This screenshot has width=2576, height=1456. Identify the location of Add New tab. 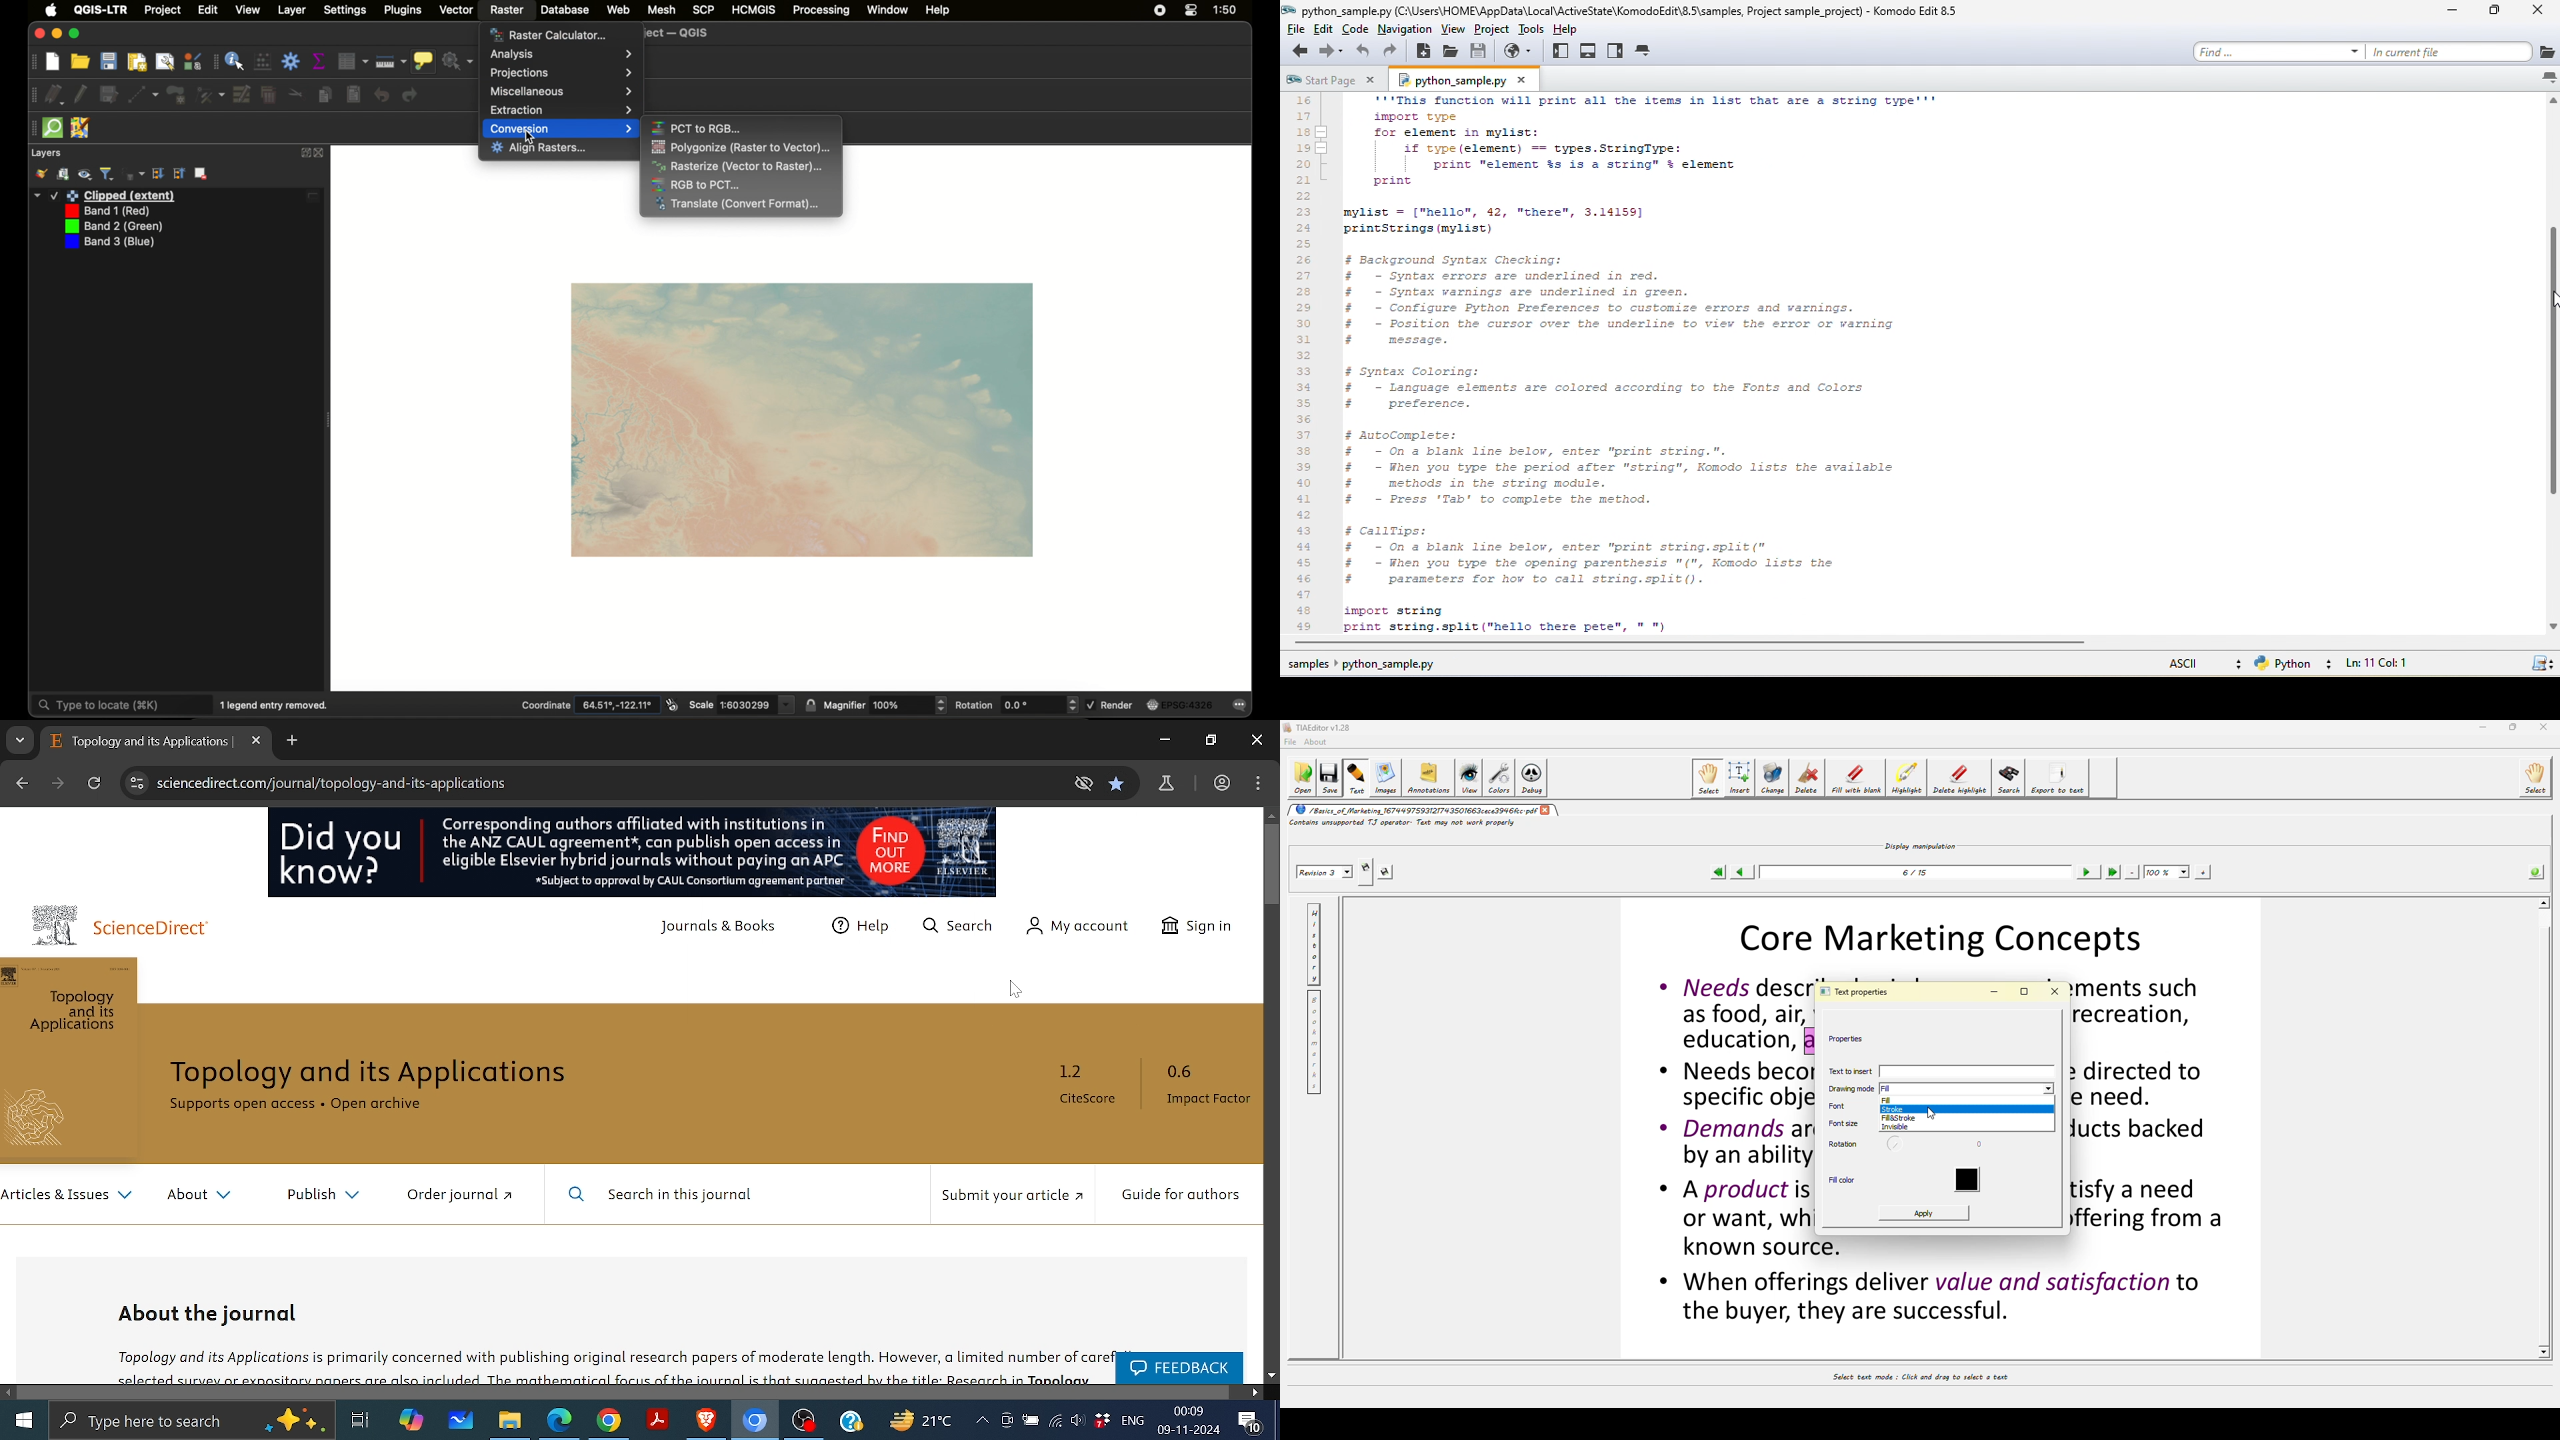
(293, 742).